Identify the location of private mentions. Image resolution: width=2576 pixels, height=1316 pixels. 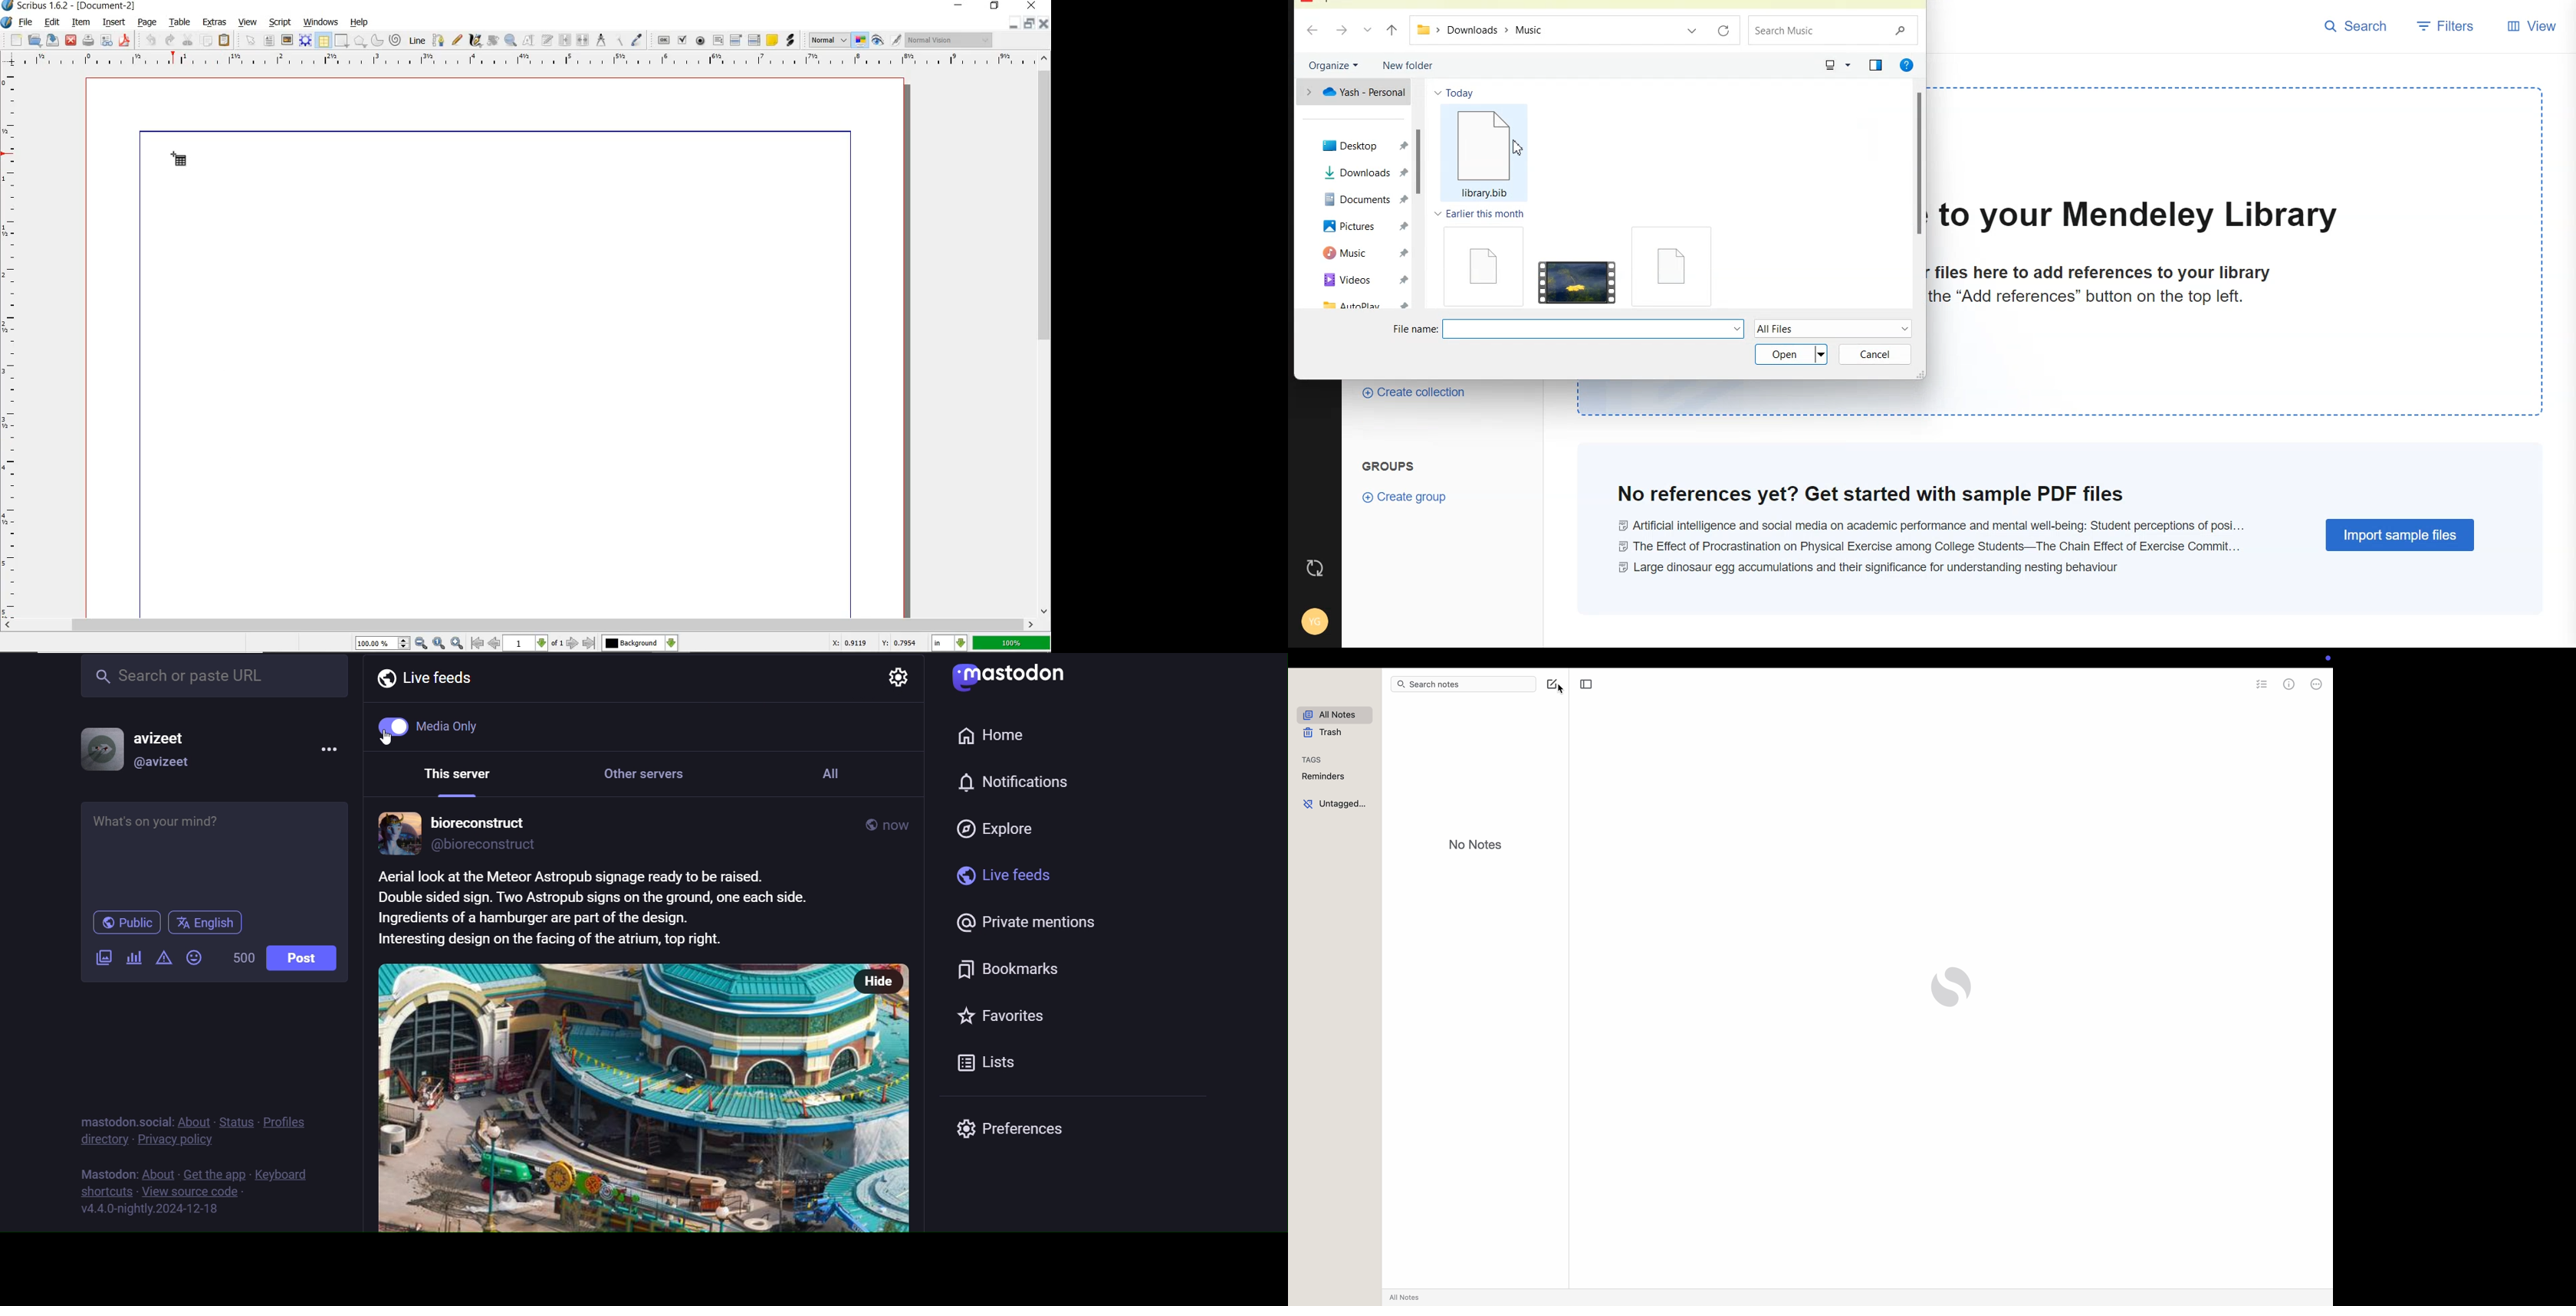
(1035, 926).